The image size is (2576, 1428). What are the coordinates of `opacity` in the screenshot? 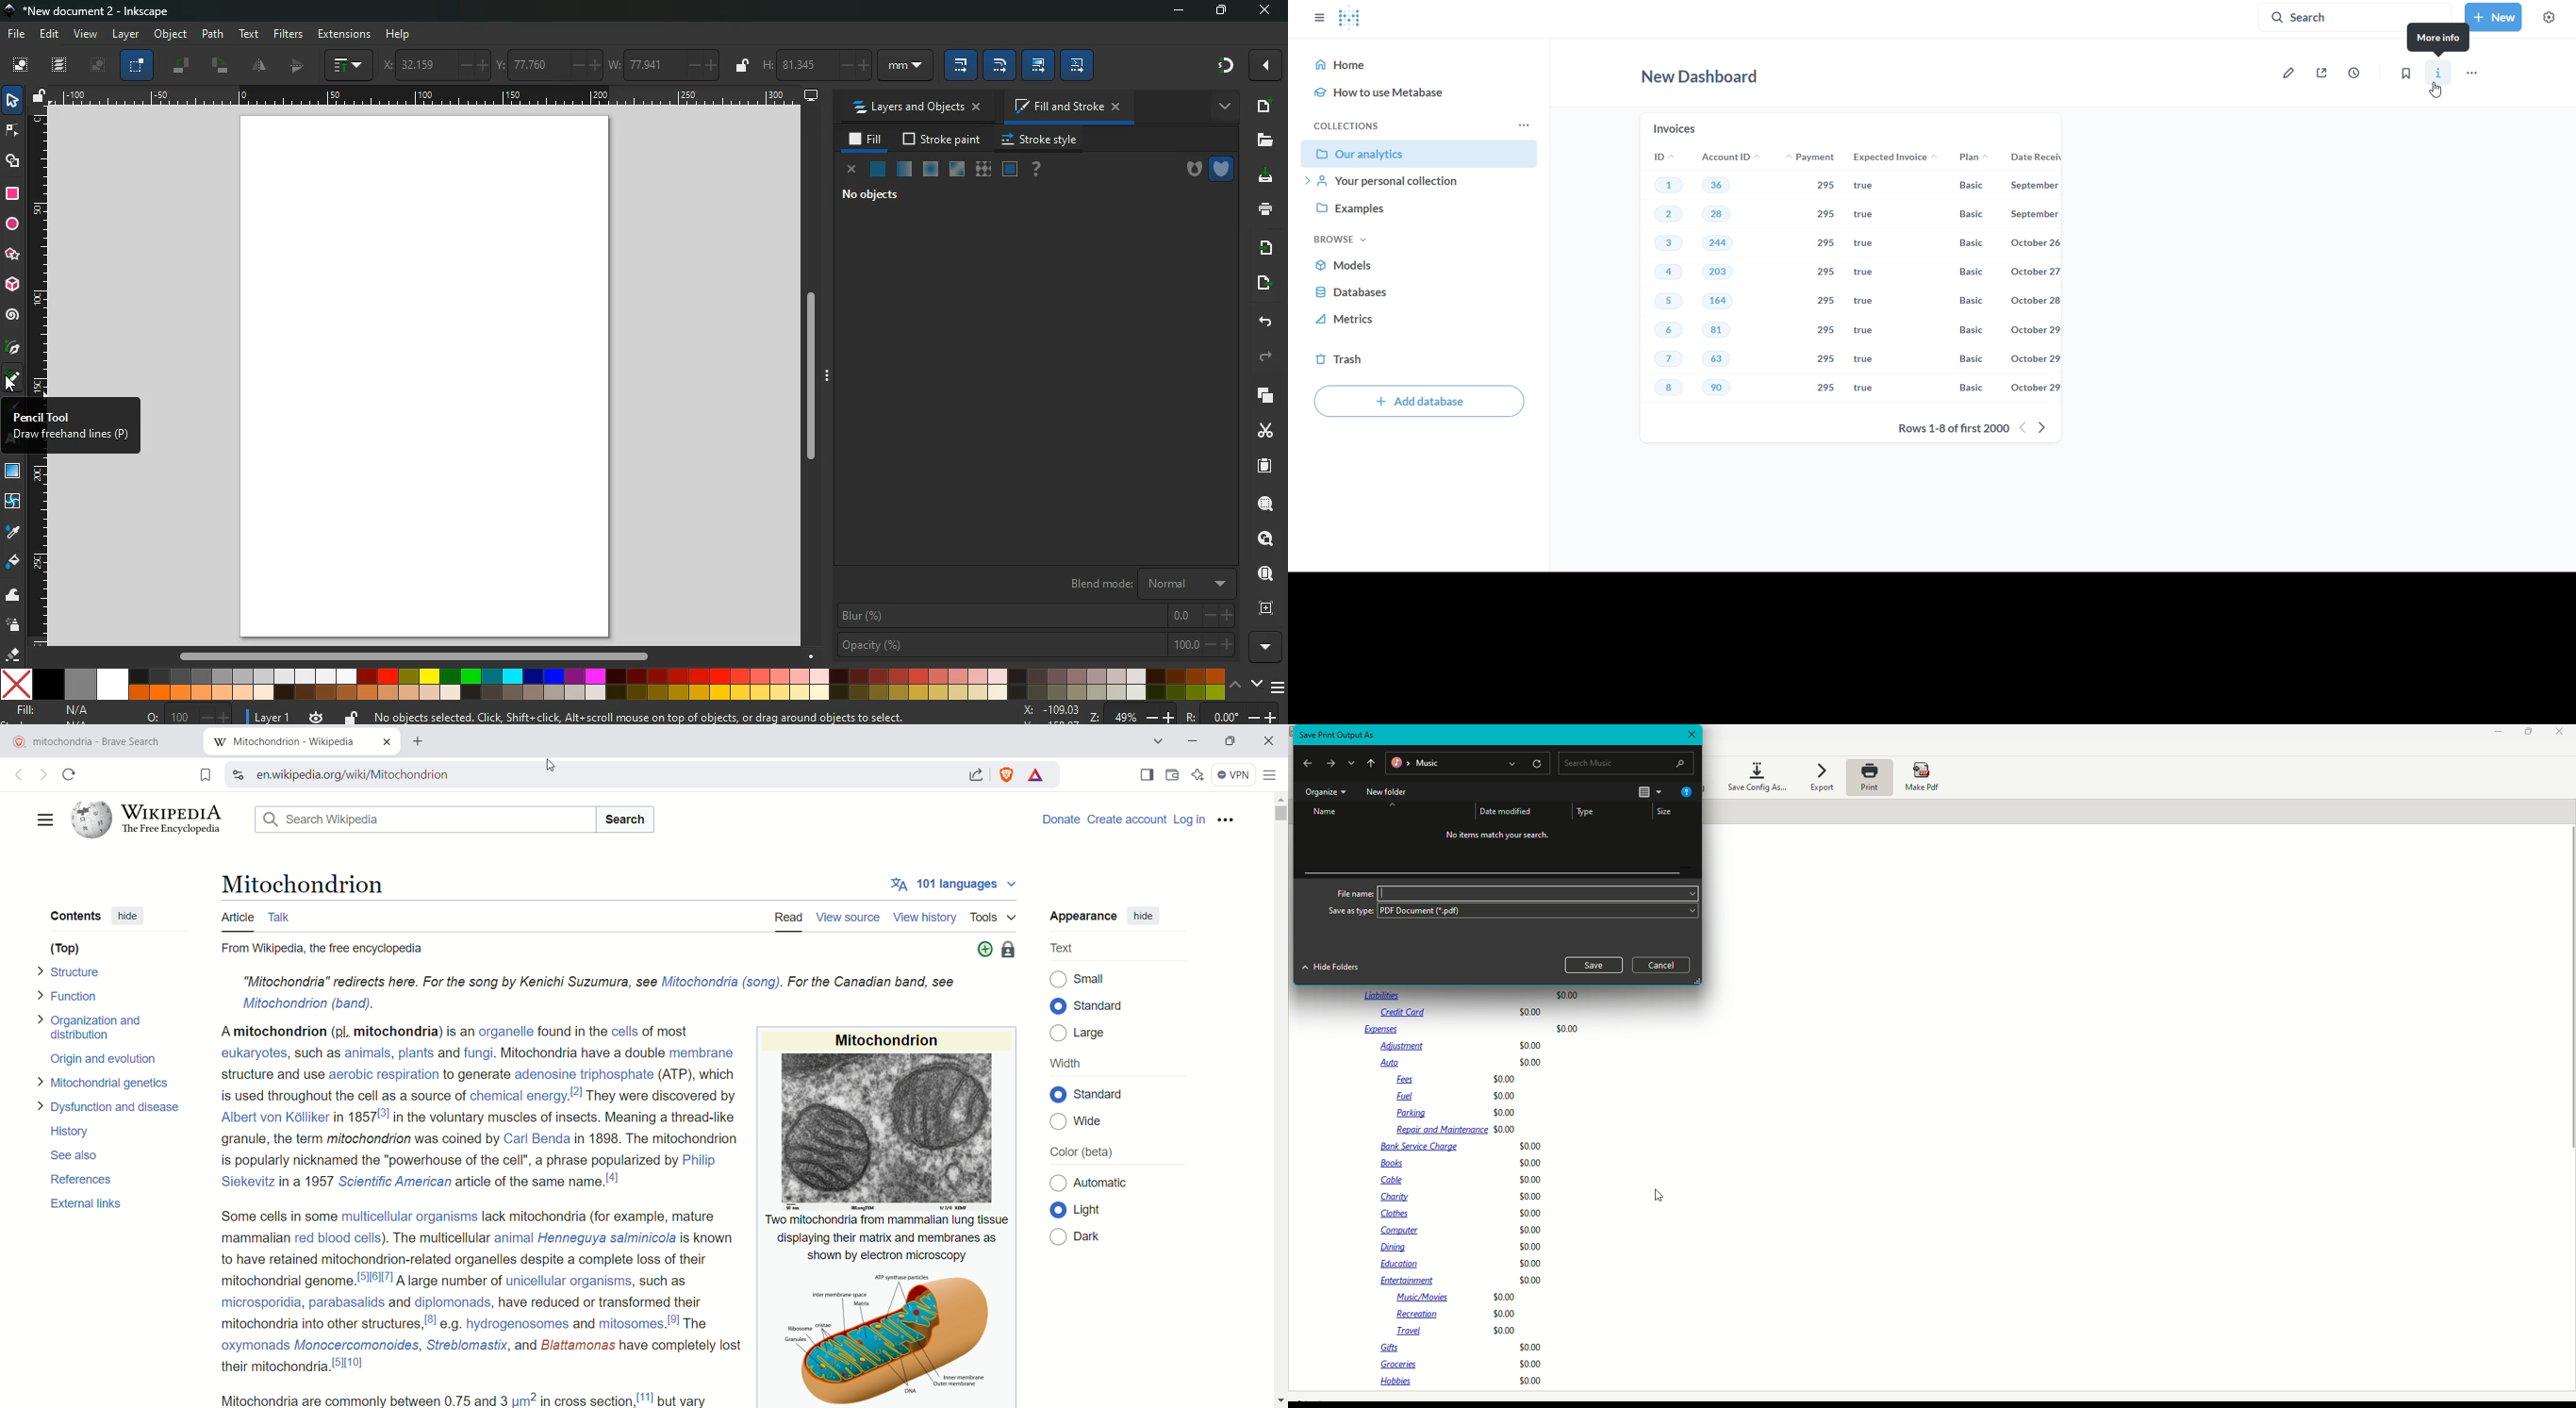 It's located at (1036, 644).